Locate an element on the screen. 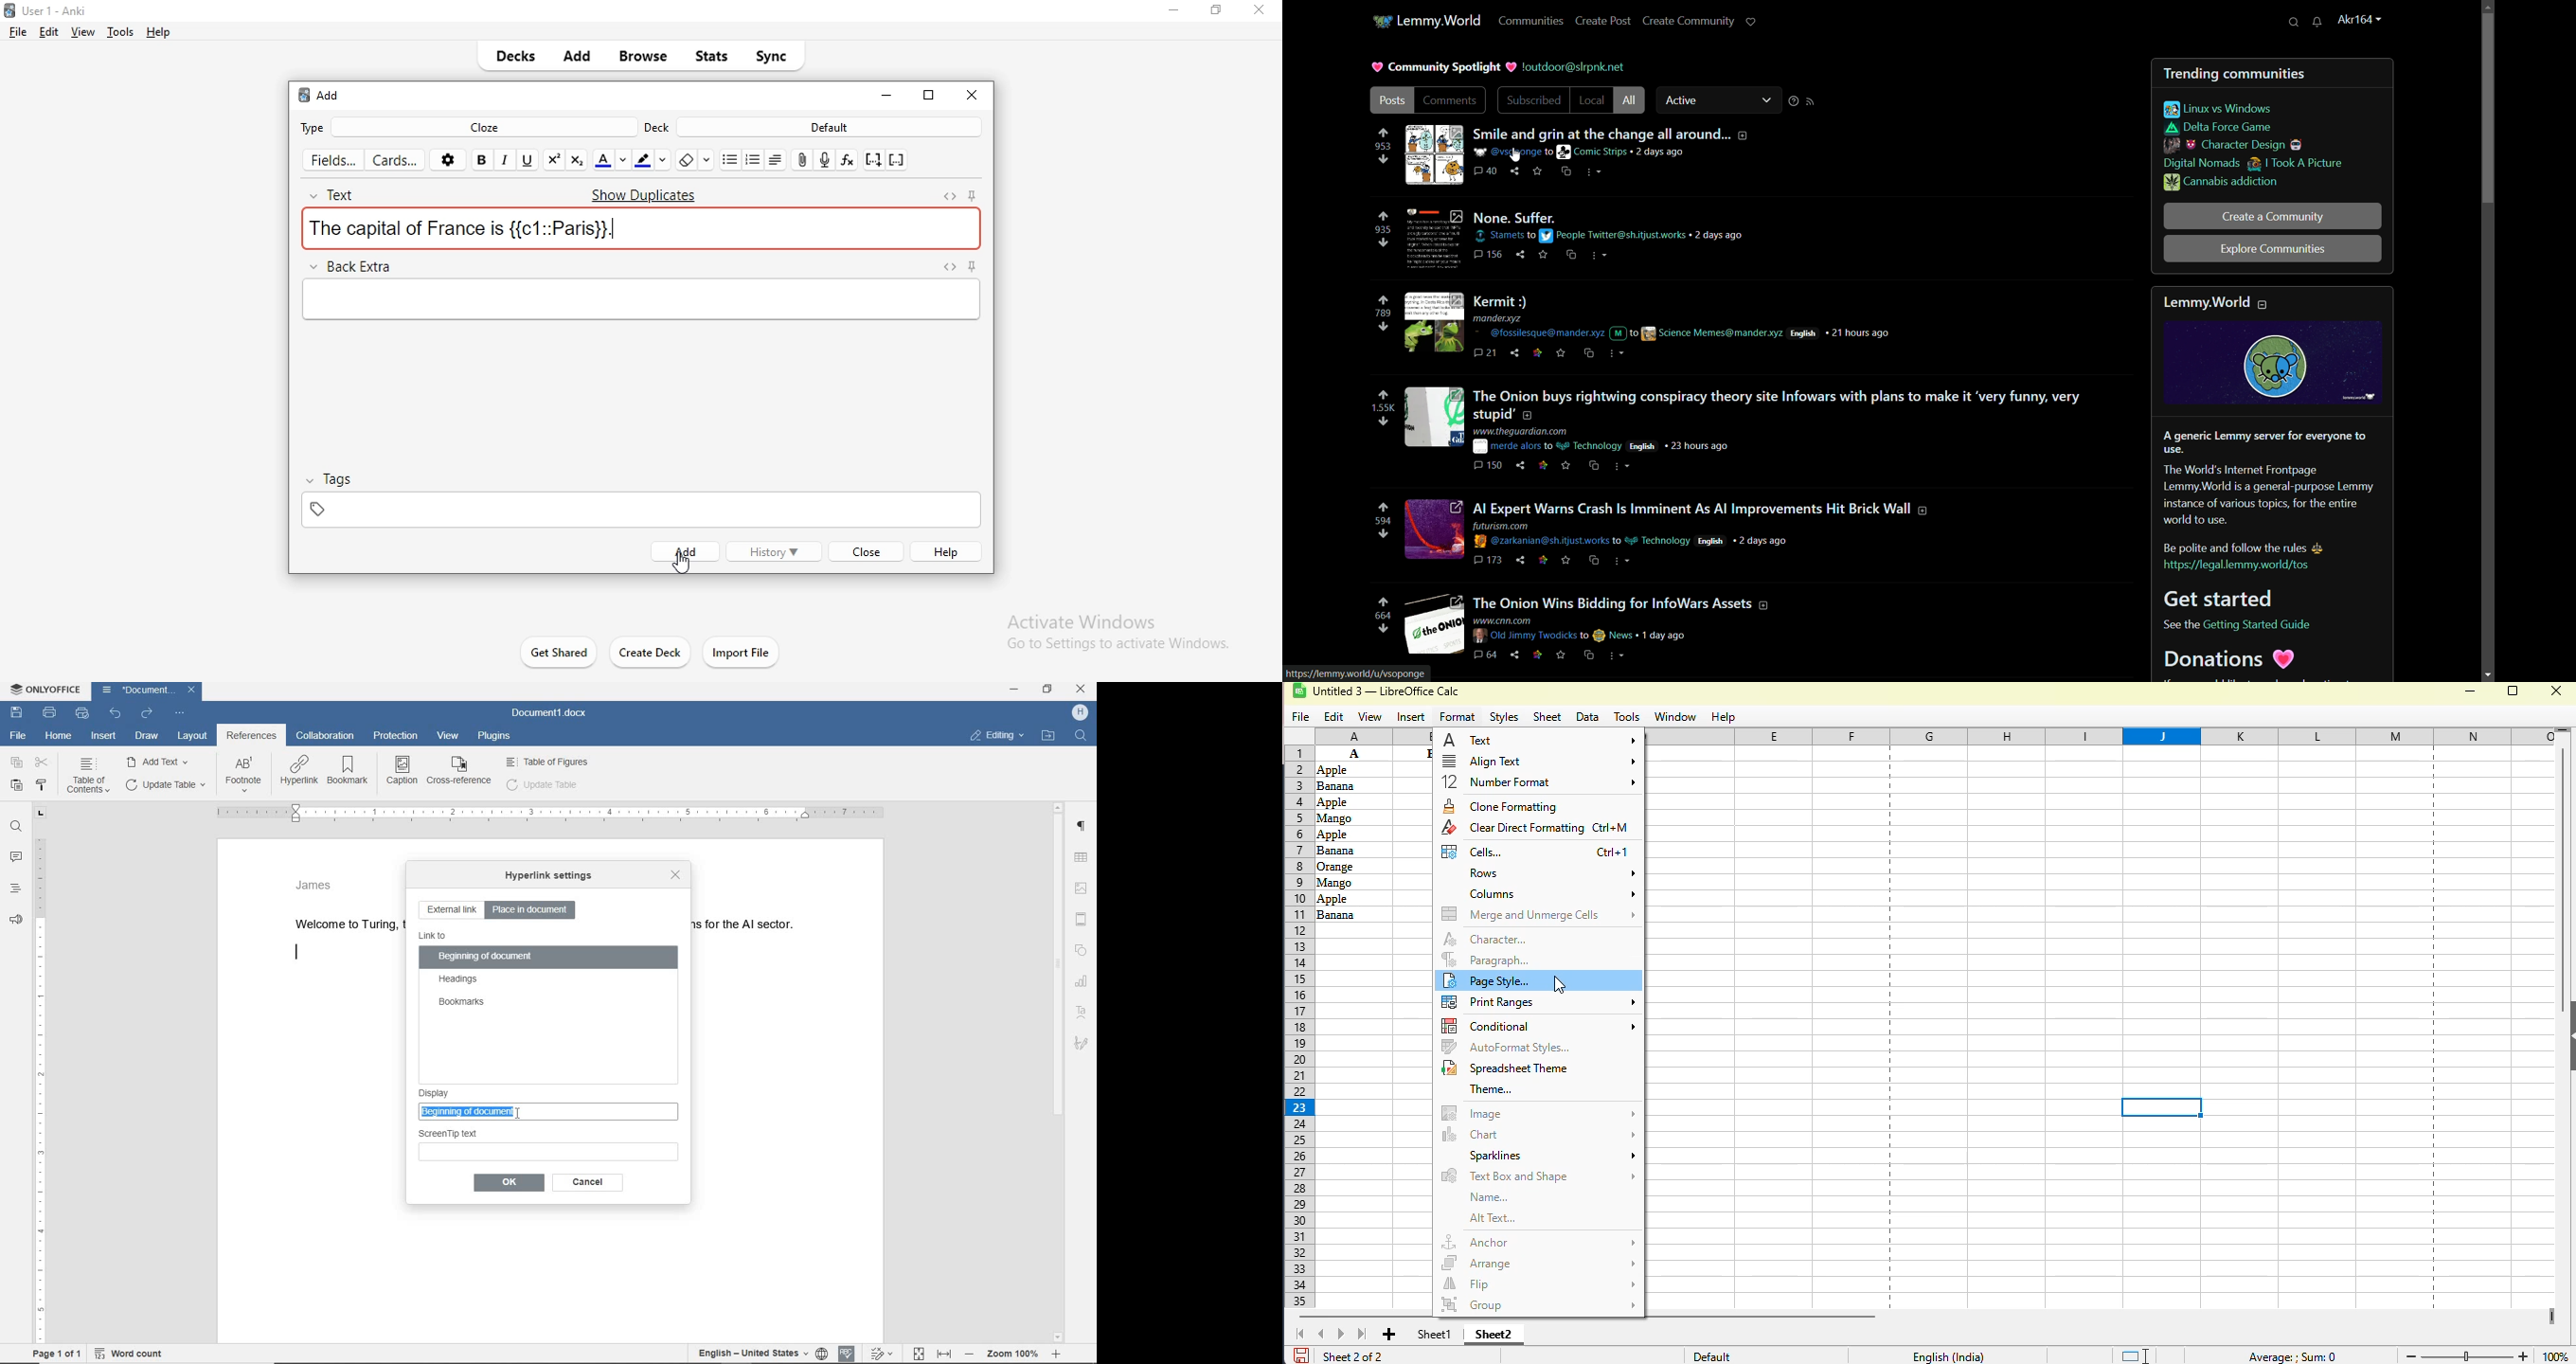 The width and height of the screenshot is (2576, 1372). zoom out is located at coordinates (973, 1356).